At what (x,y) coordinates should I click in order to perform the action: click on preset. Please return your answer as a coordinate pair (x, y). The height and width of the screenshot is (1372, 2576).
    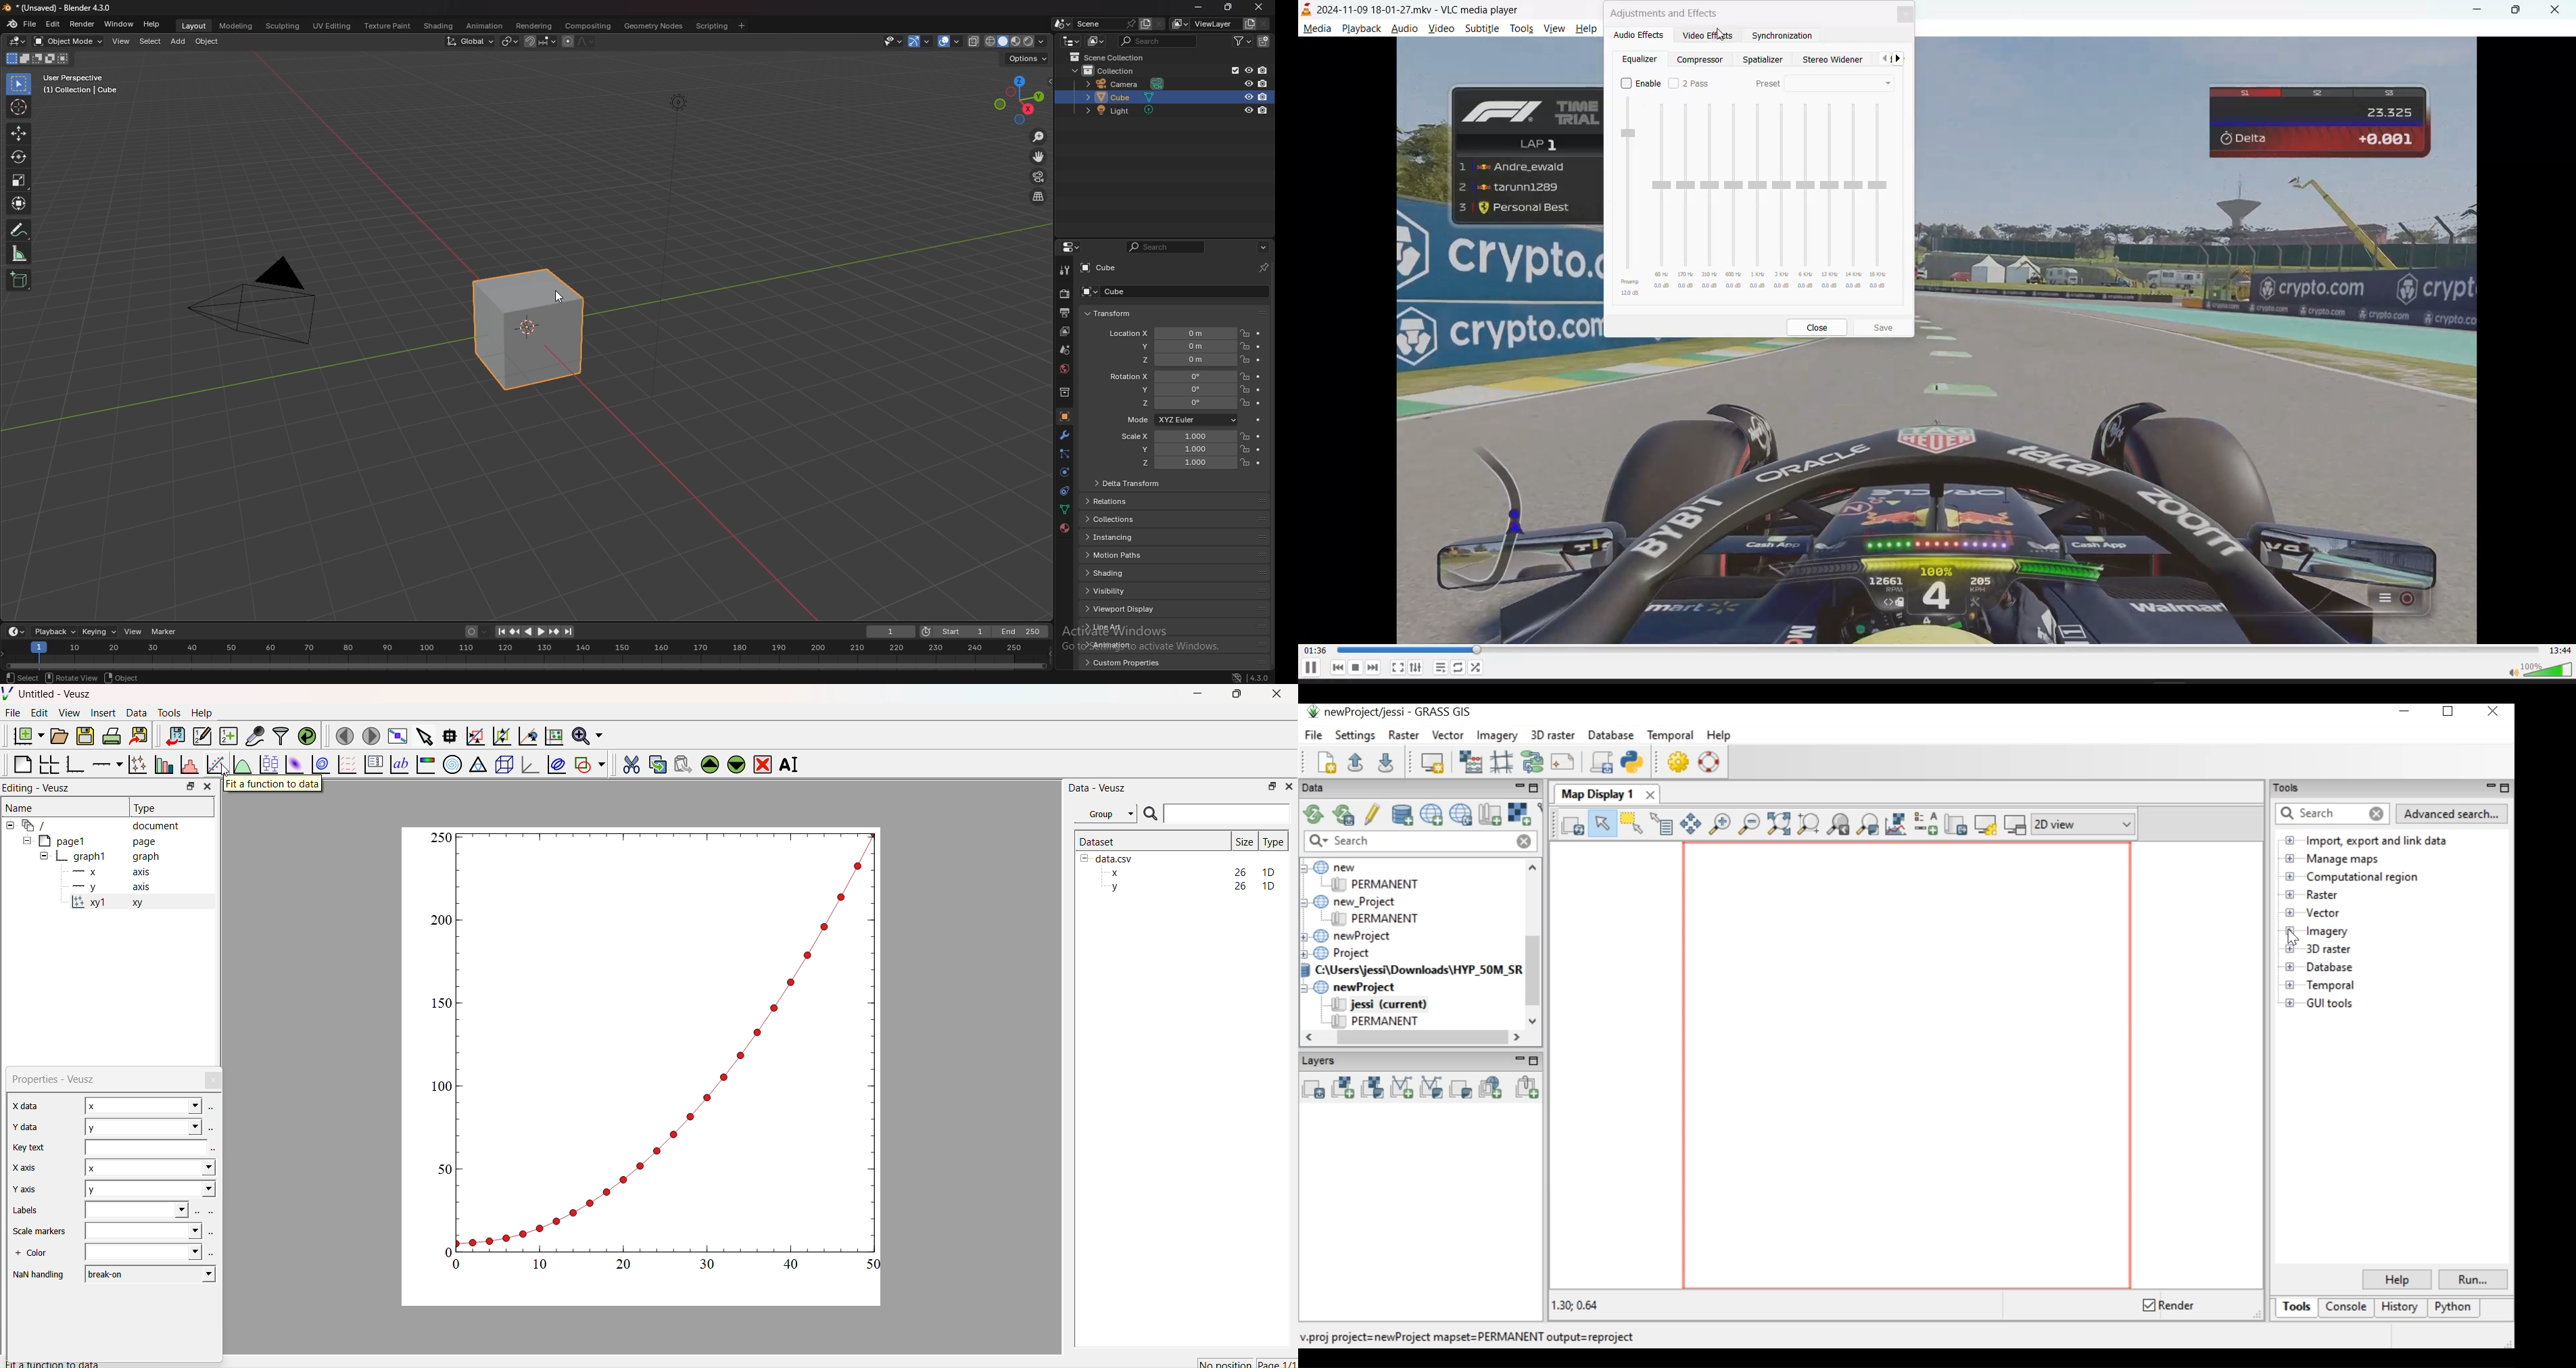
    Looking at the image, I should click on (1827, 81).